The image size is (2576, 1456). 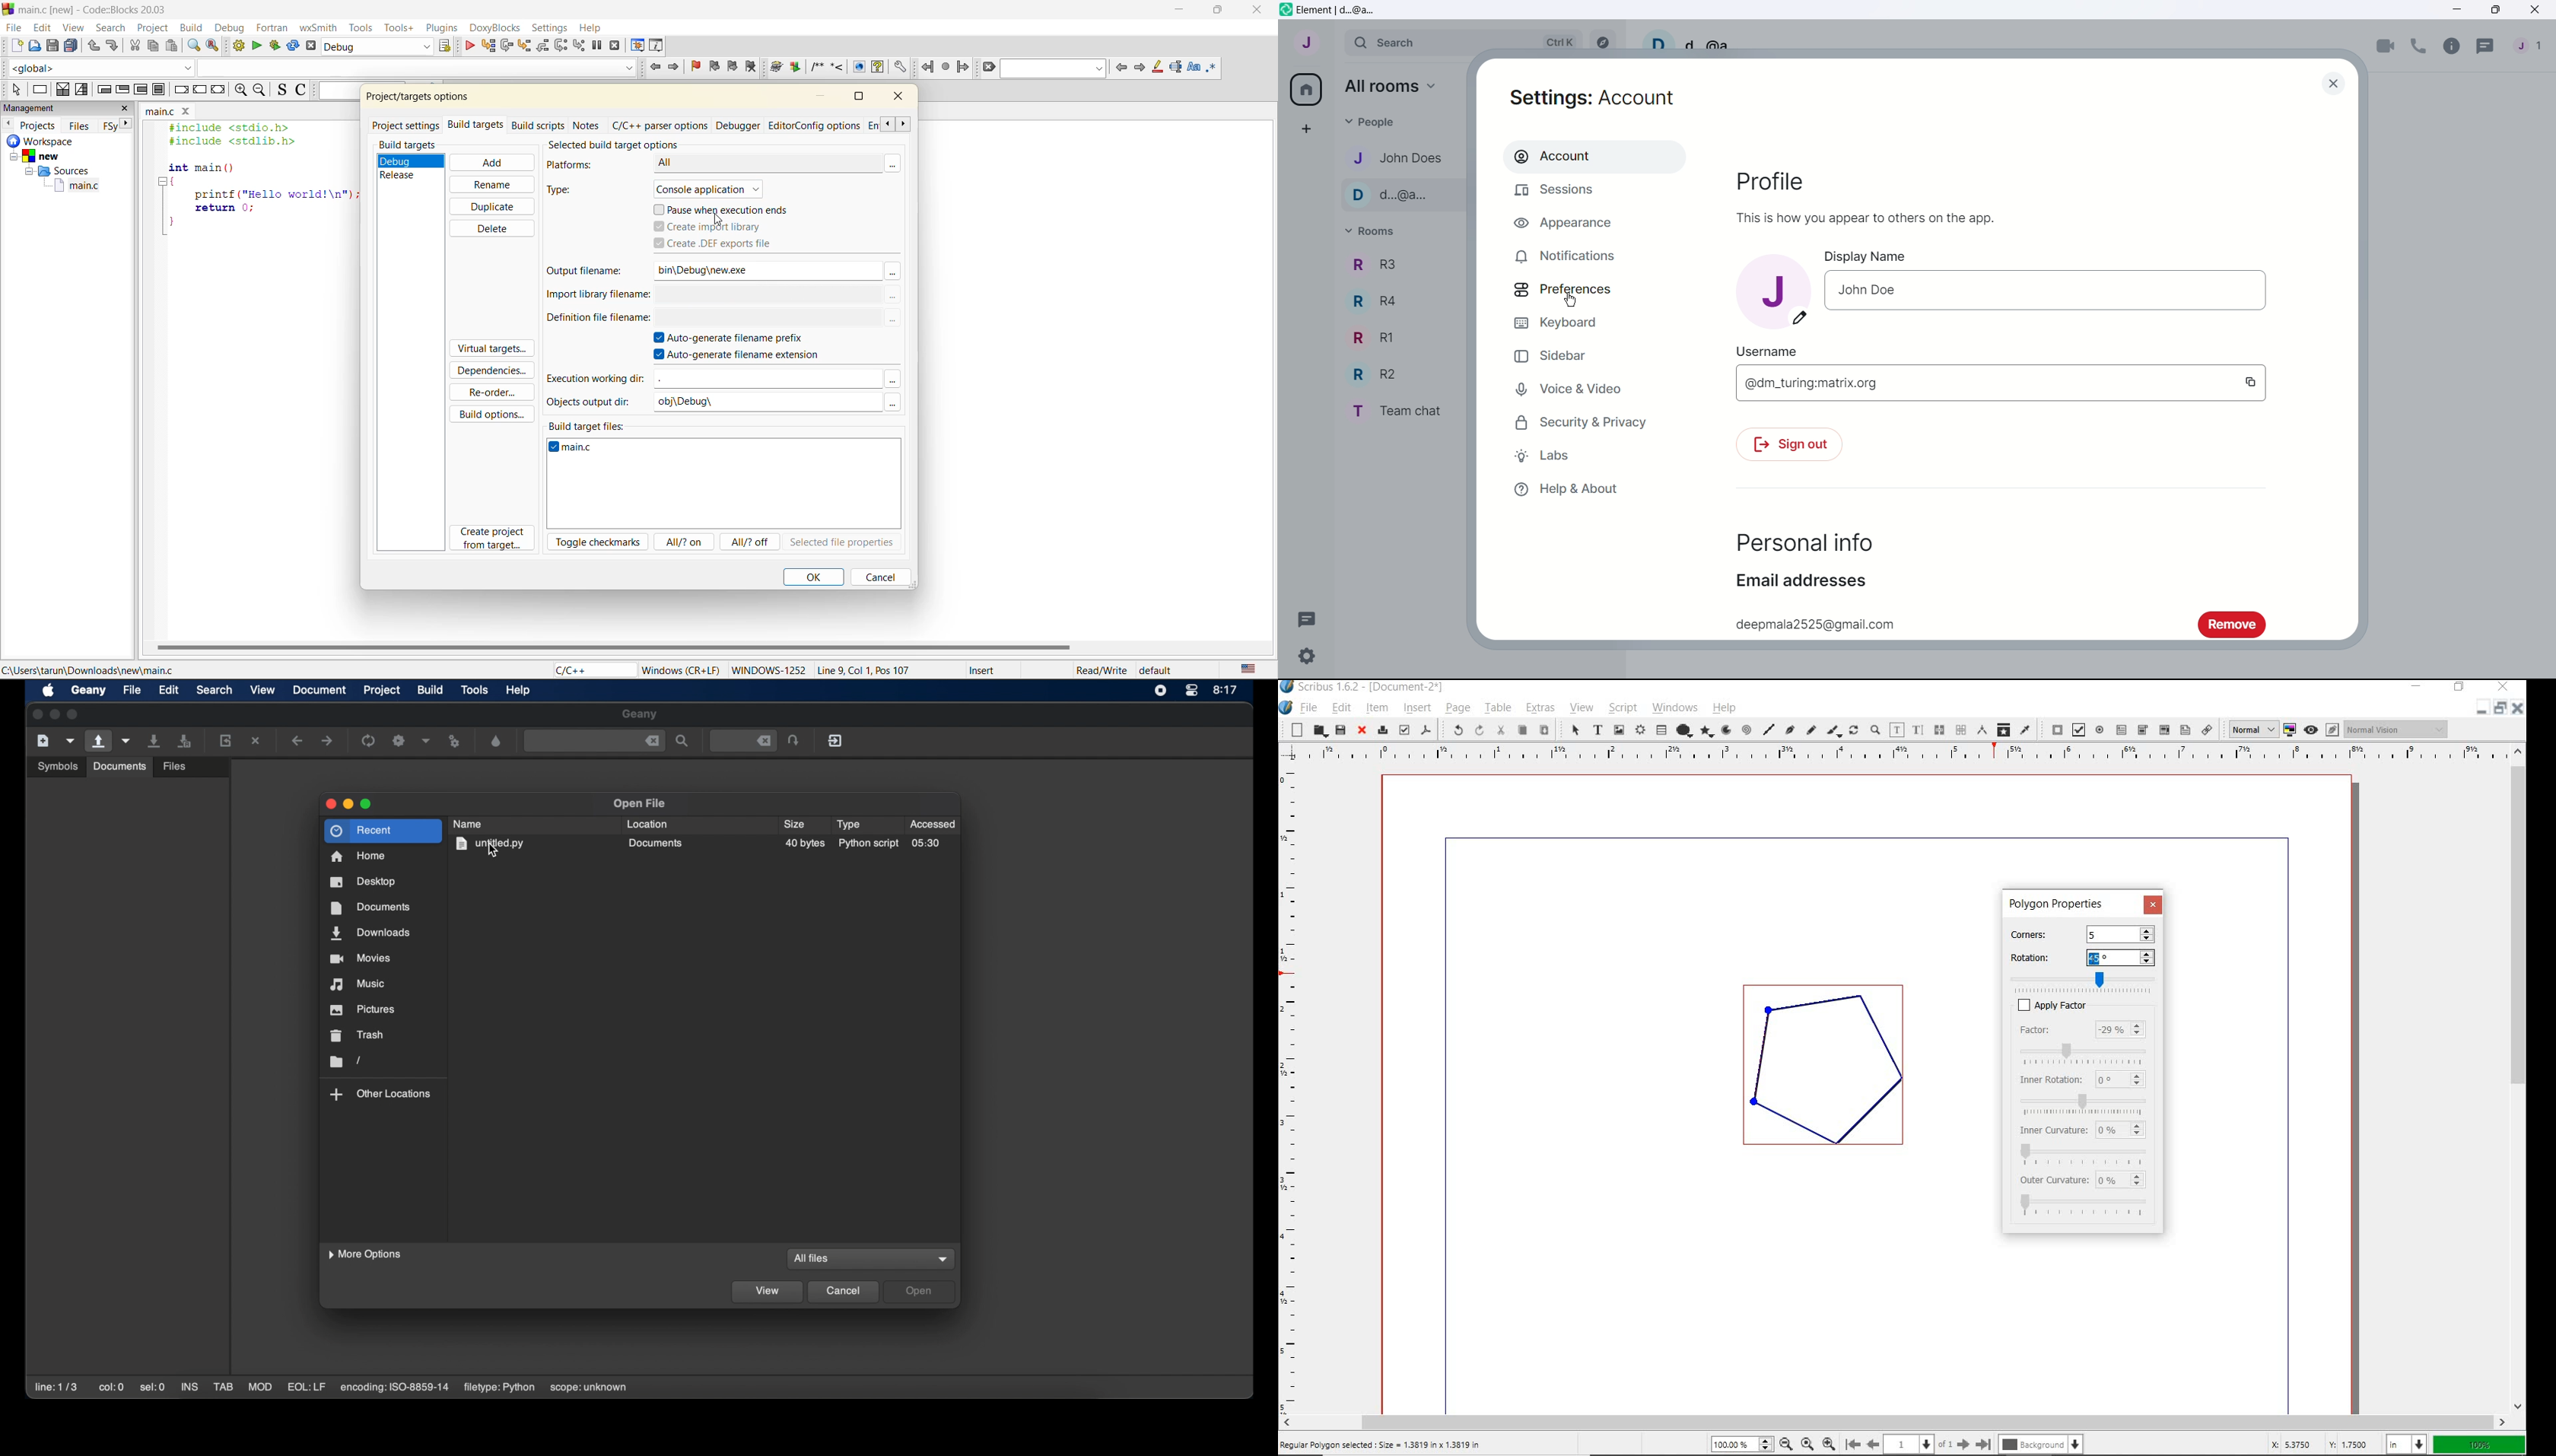 What do you see at coordinates (407, 124) in the screenshot?
I see `project settings` at bounding box center [407, 124].